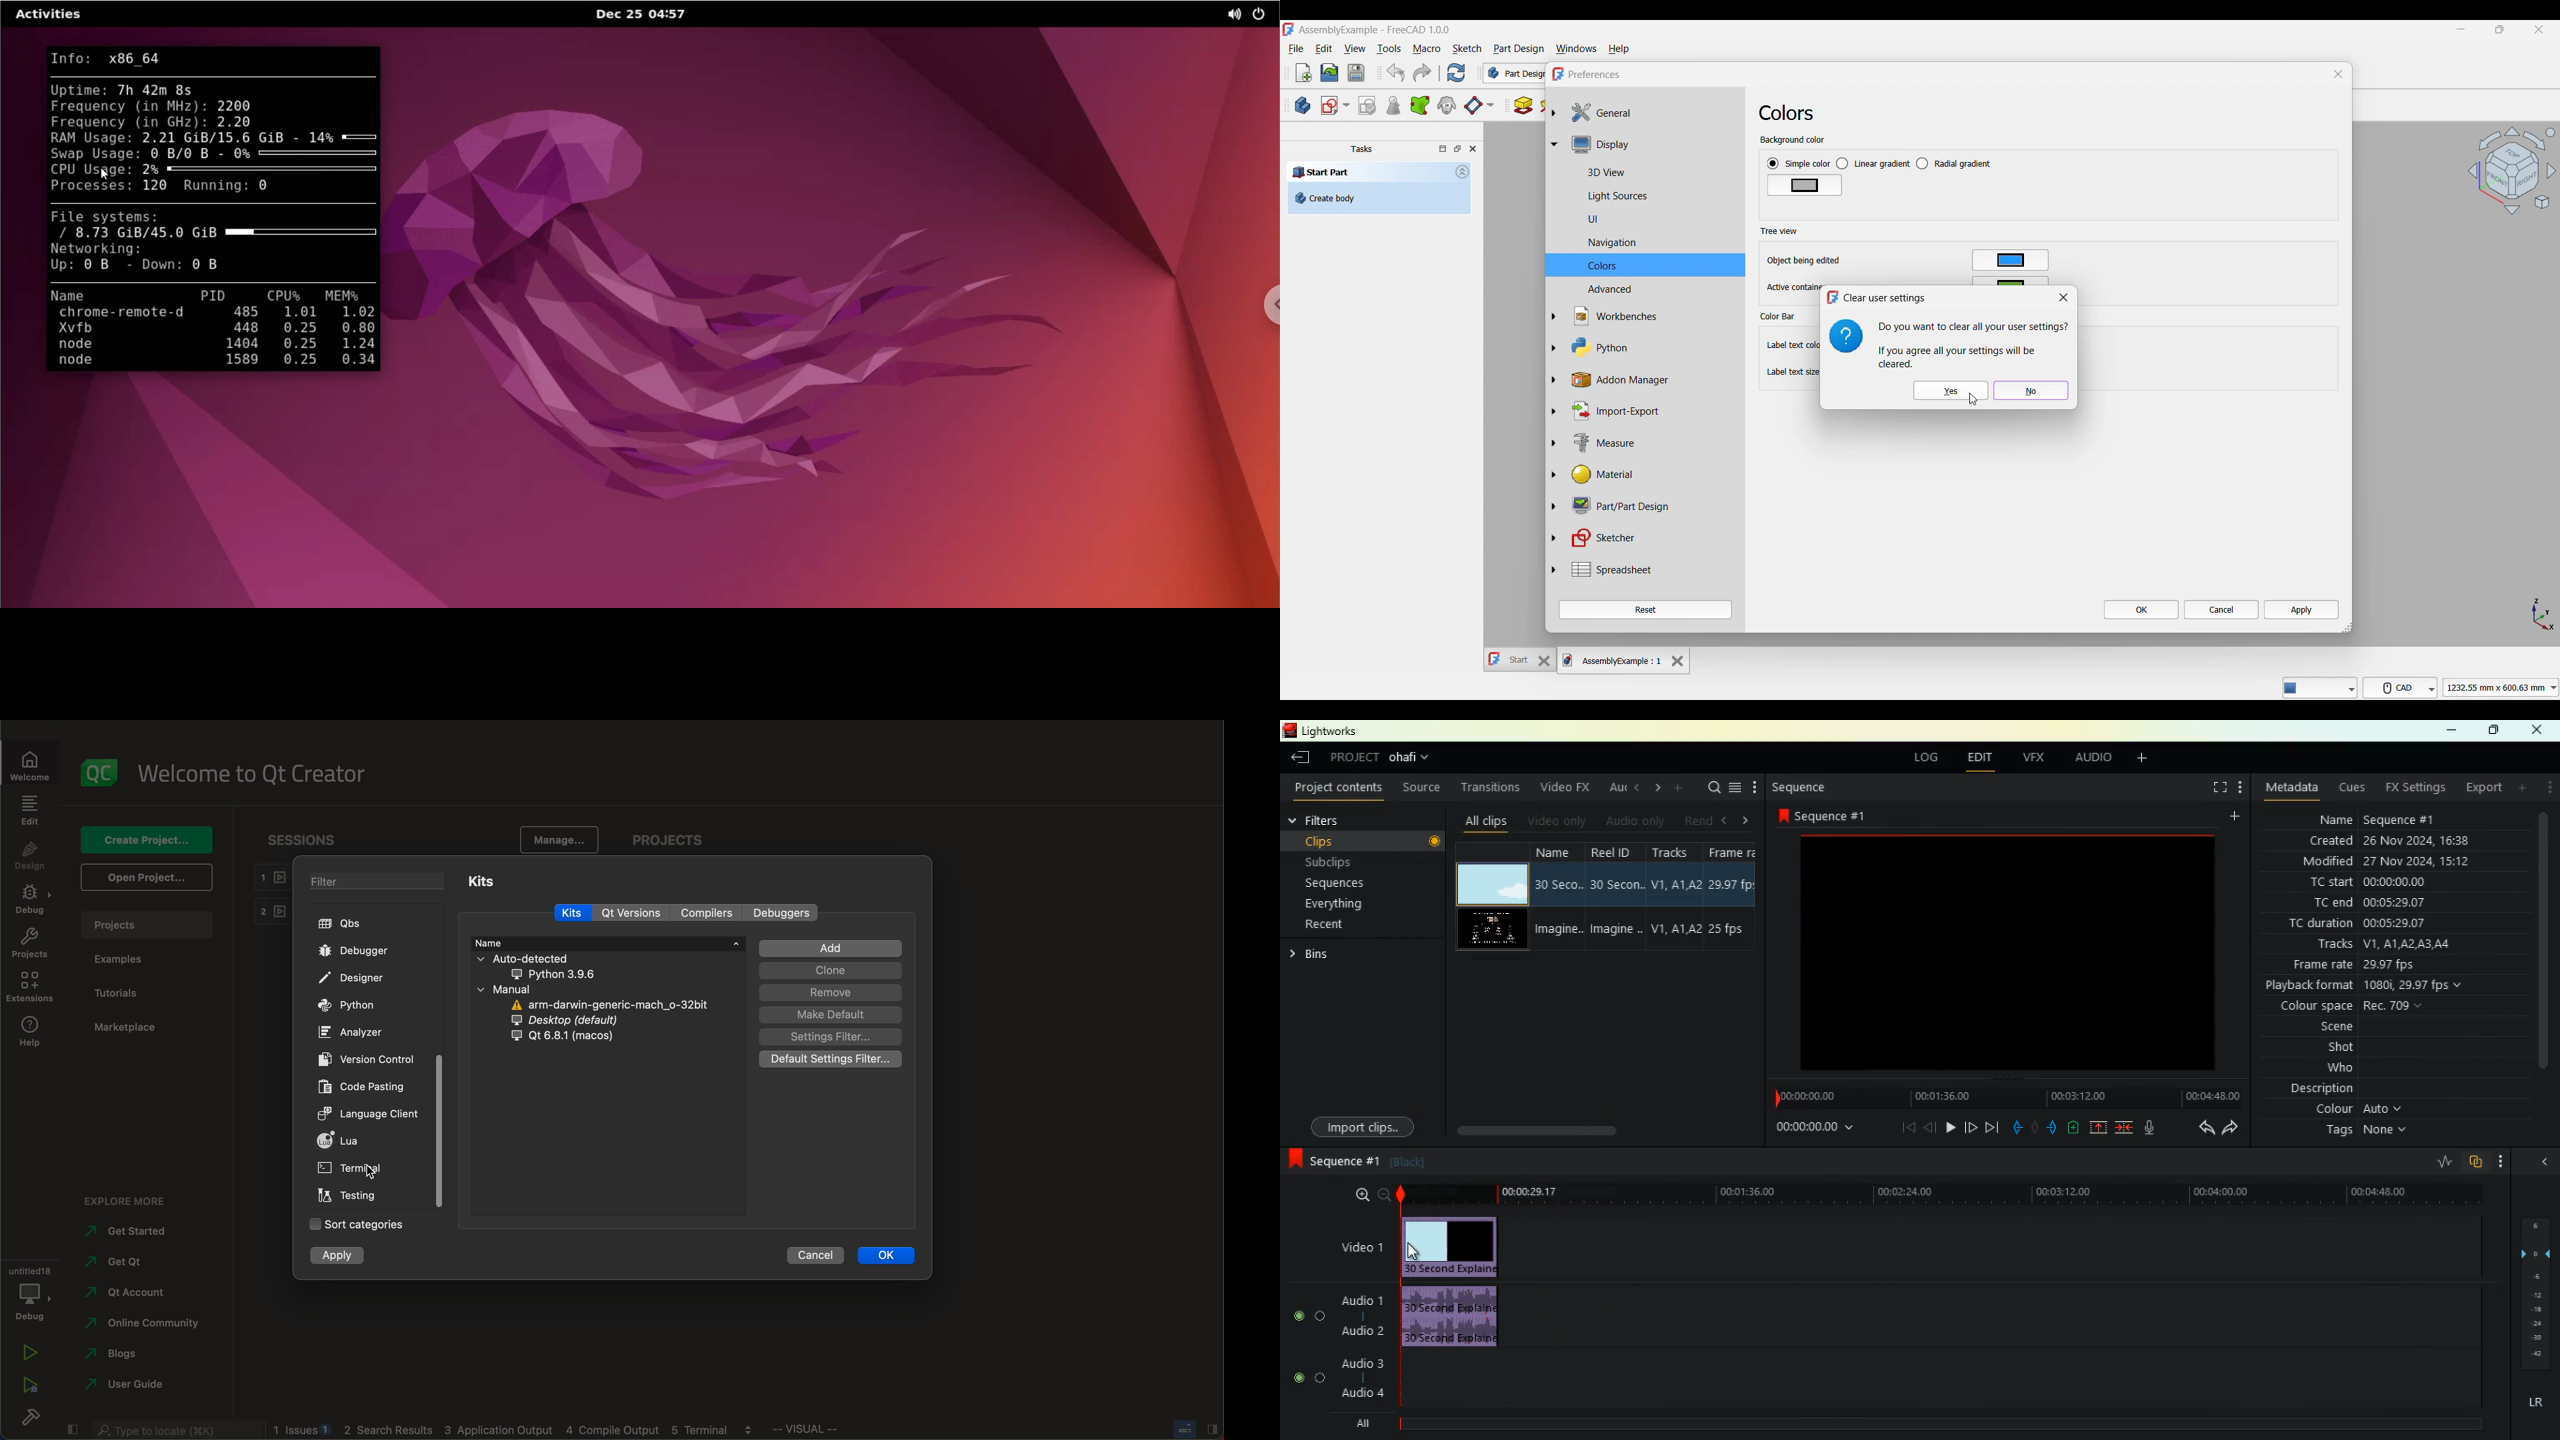 The height and width of the screenshot is (1456, 2576). Describe the element at coordinates (1792, 345) in the screenshot. I see `Label text color` at that location.